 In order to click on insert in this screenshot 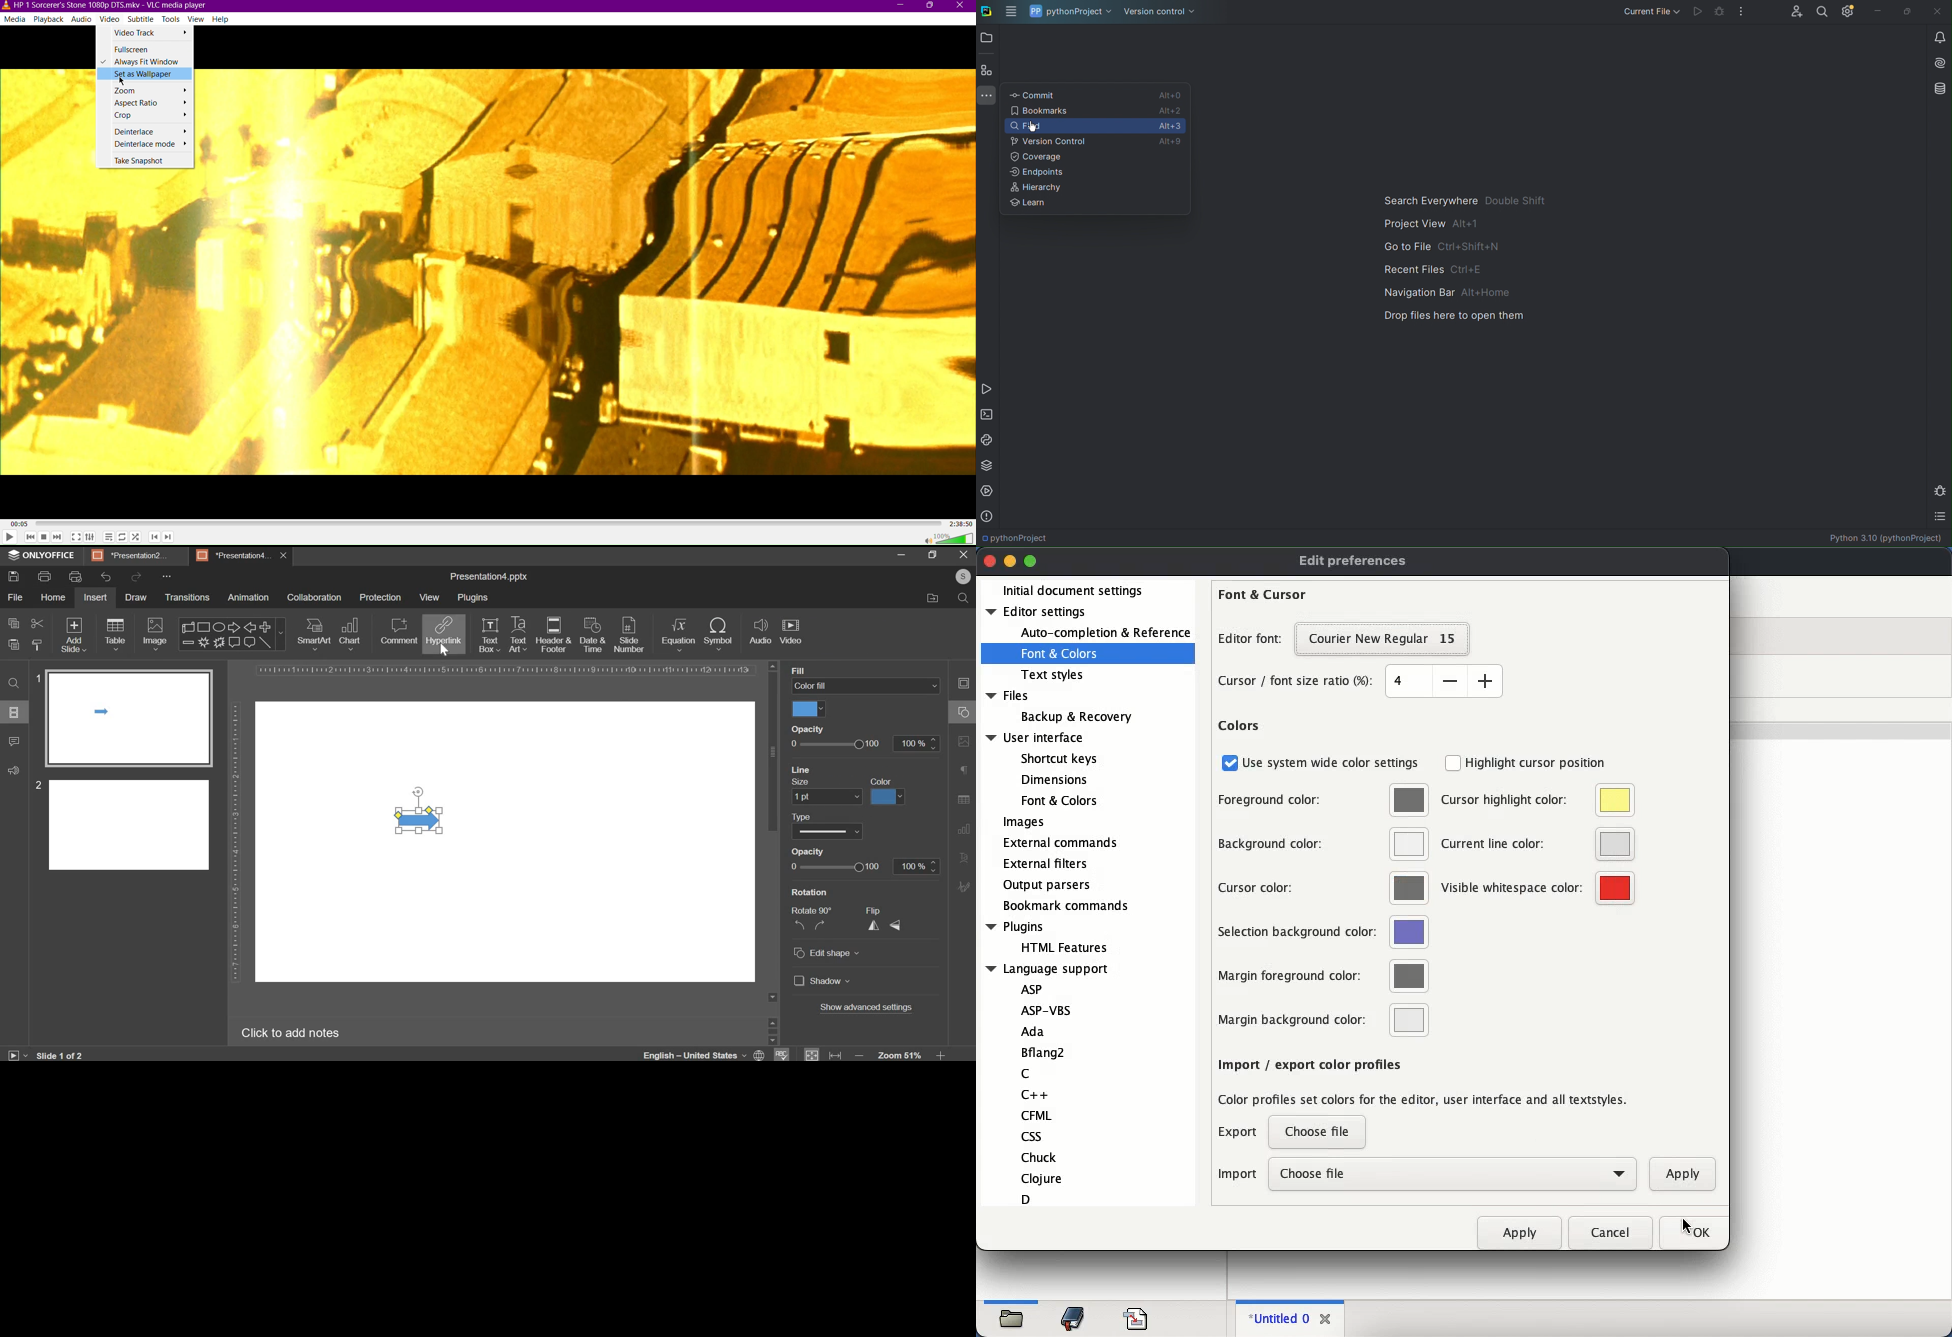, I will do `click(95, 598)`.